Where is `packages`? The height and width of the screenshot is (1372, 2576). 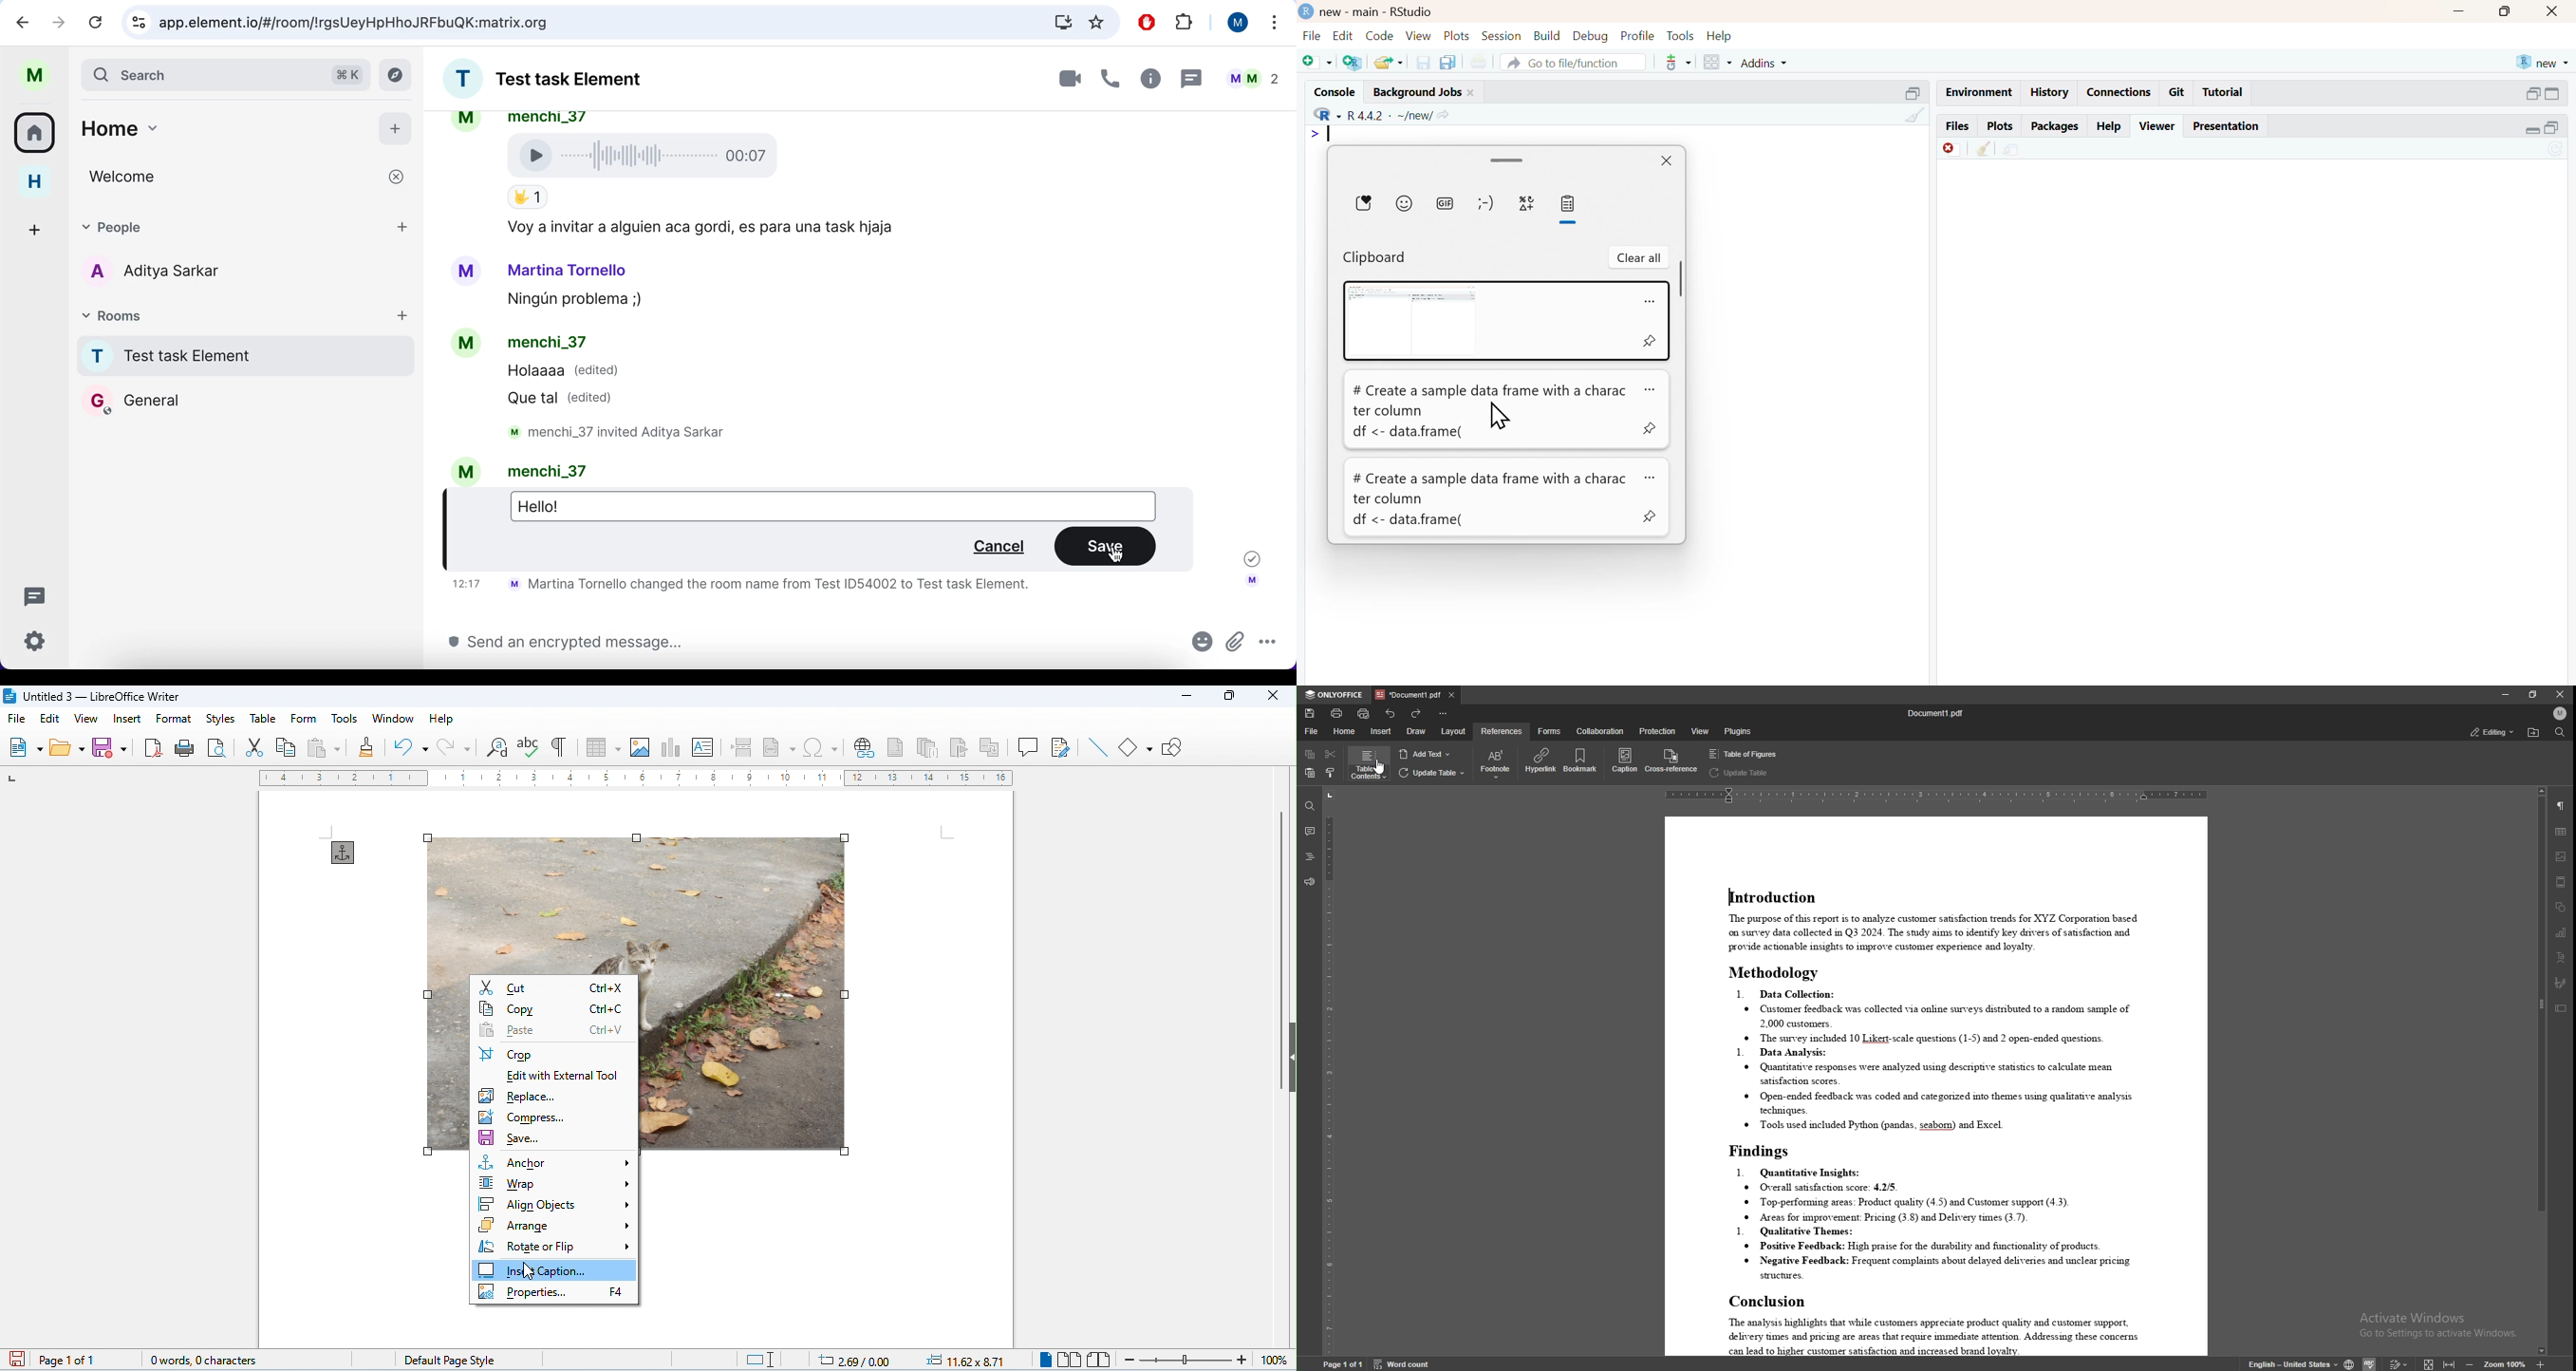 packages is located at coordinates (2056, 127).